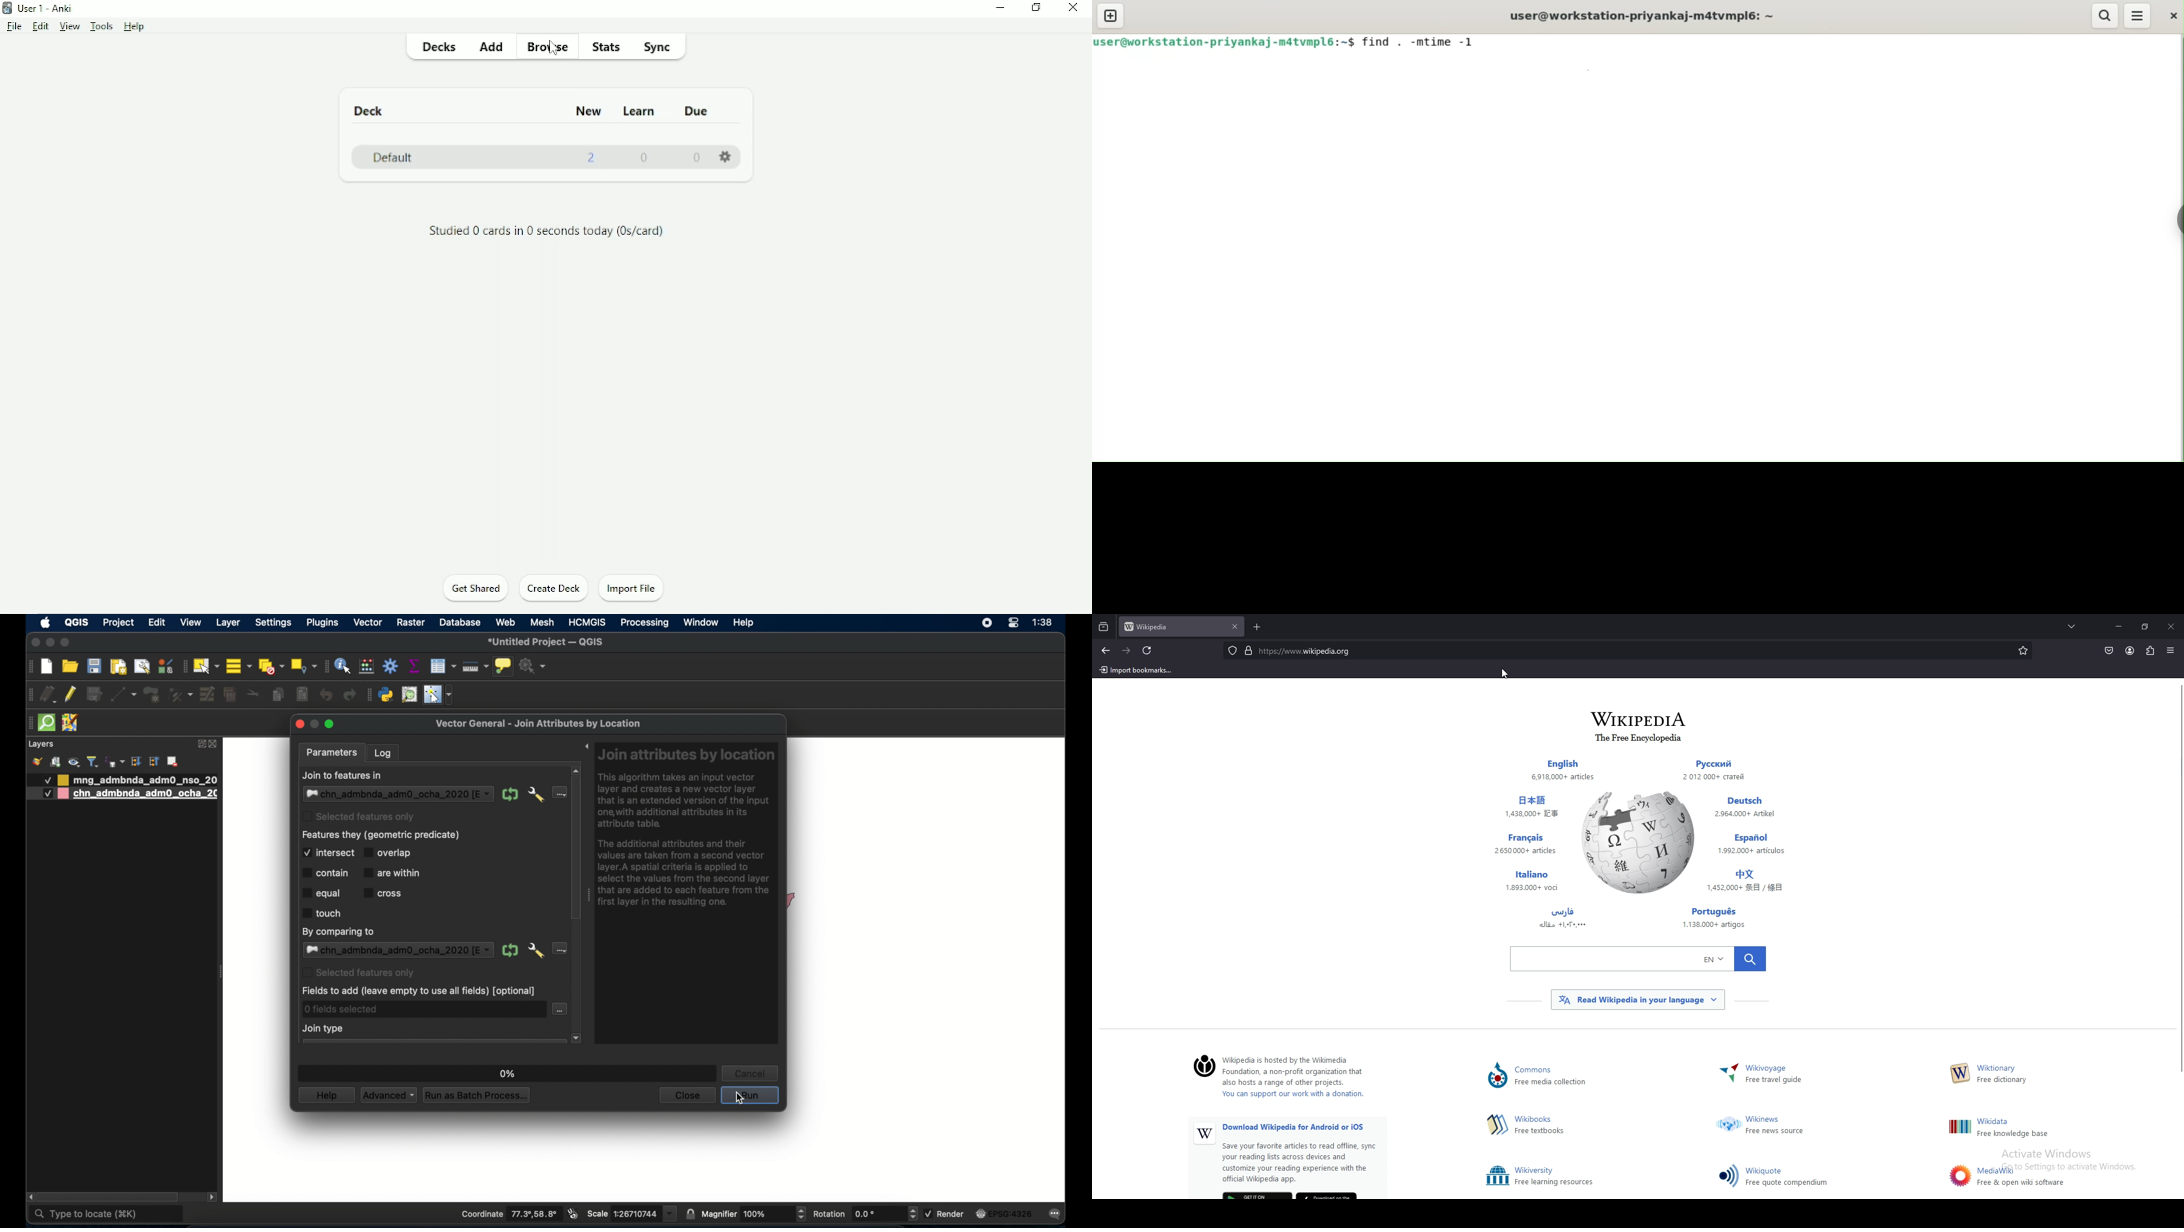  Describe the element at coordinates (69, 27) in the screenshot. I see `View` at that location.